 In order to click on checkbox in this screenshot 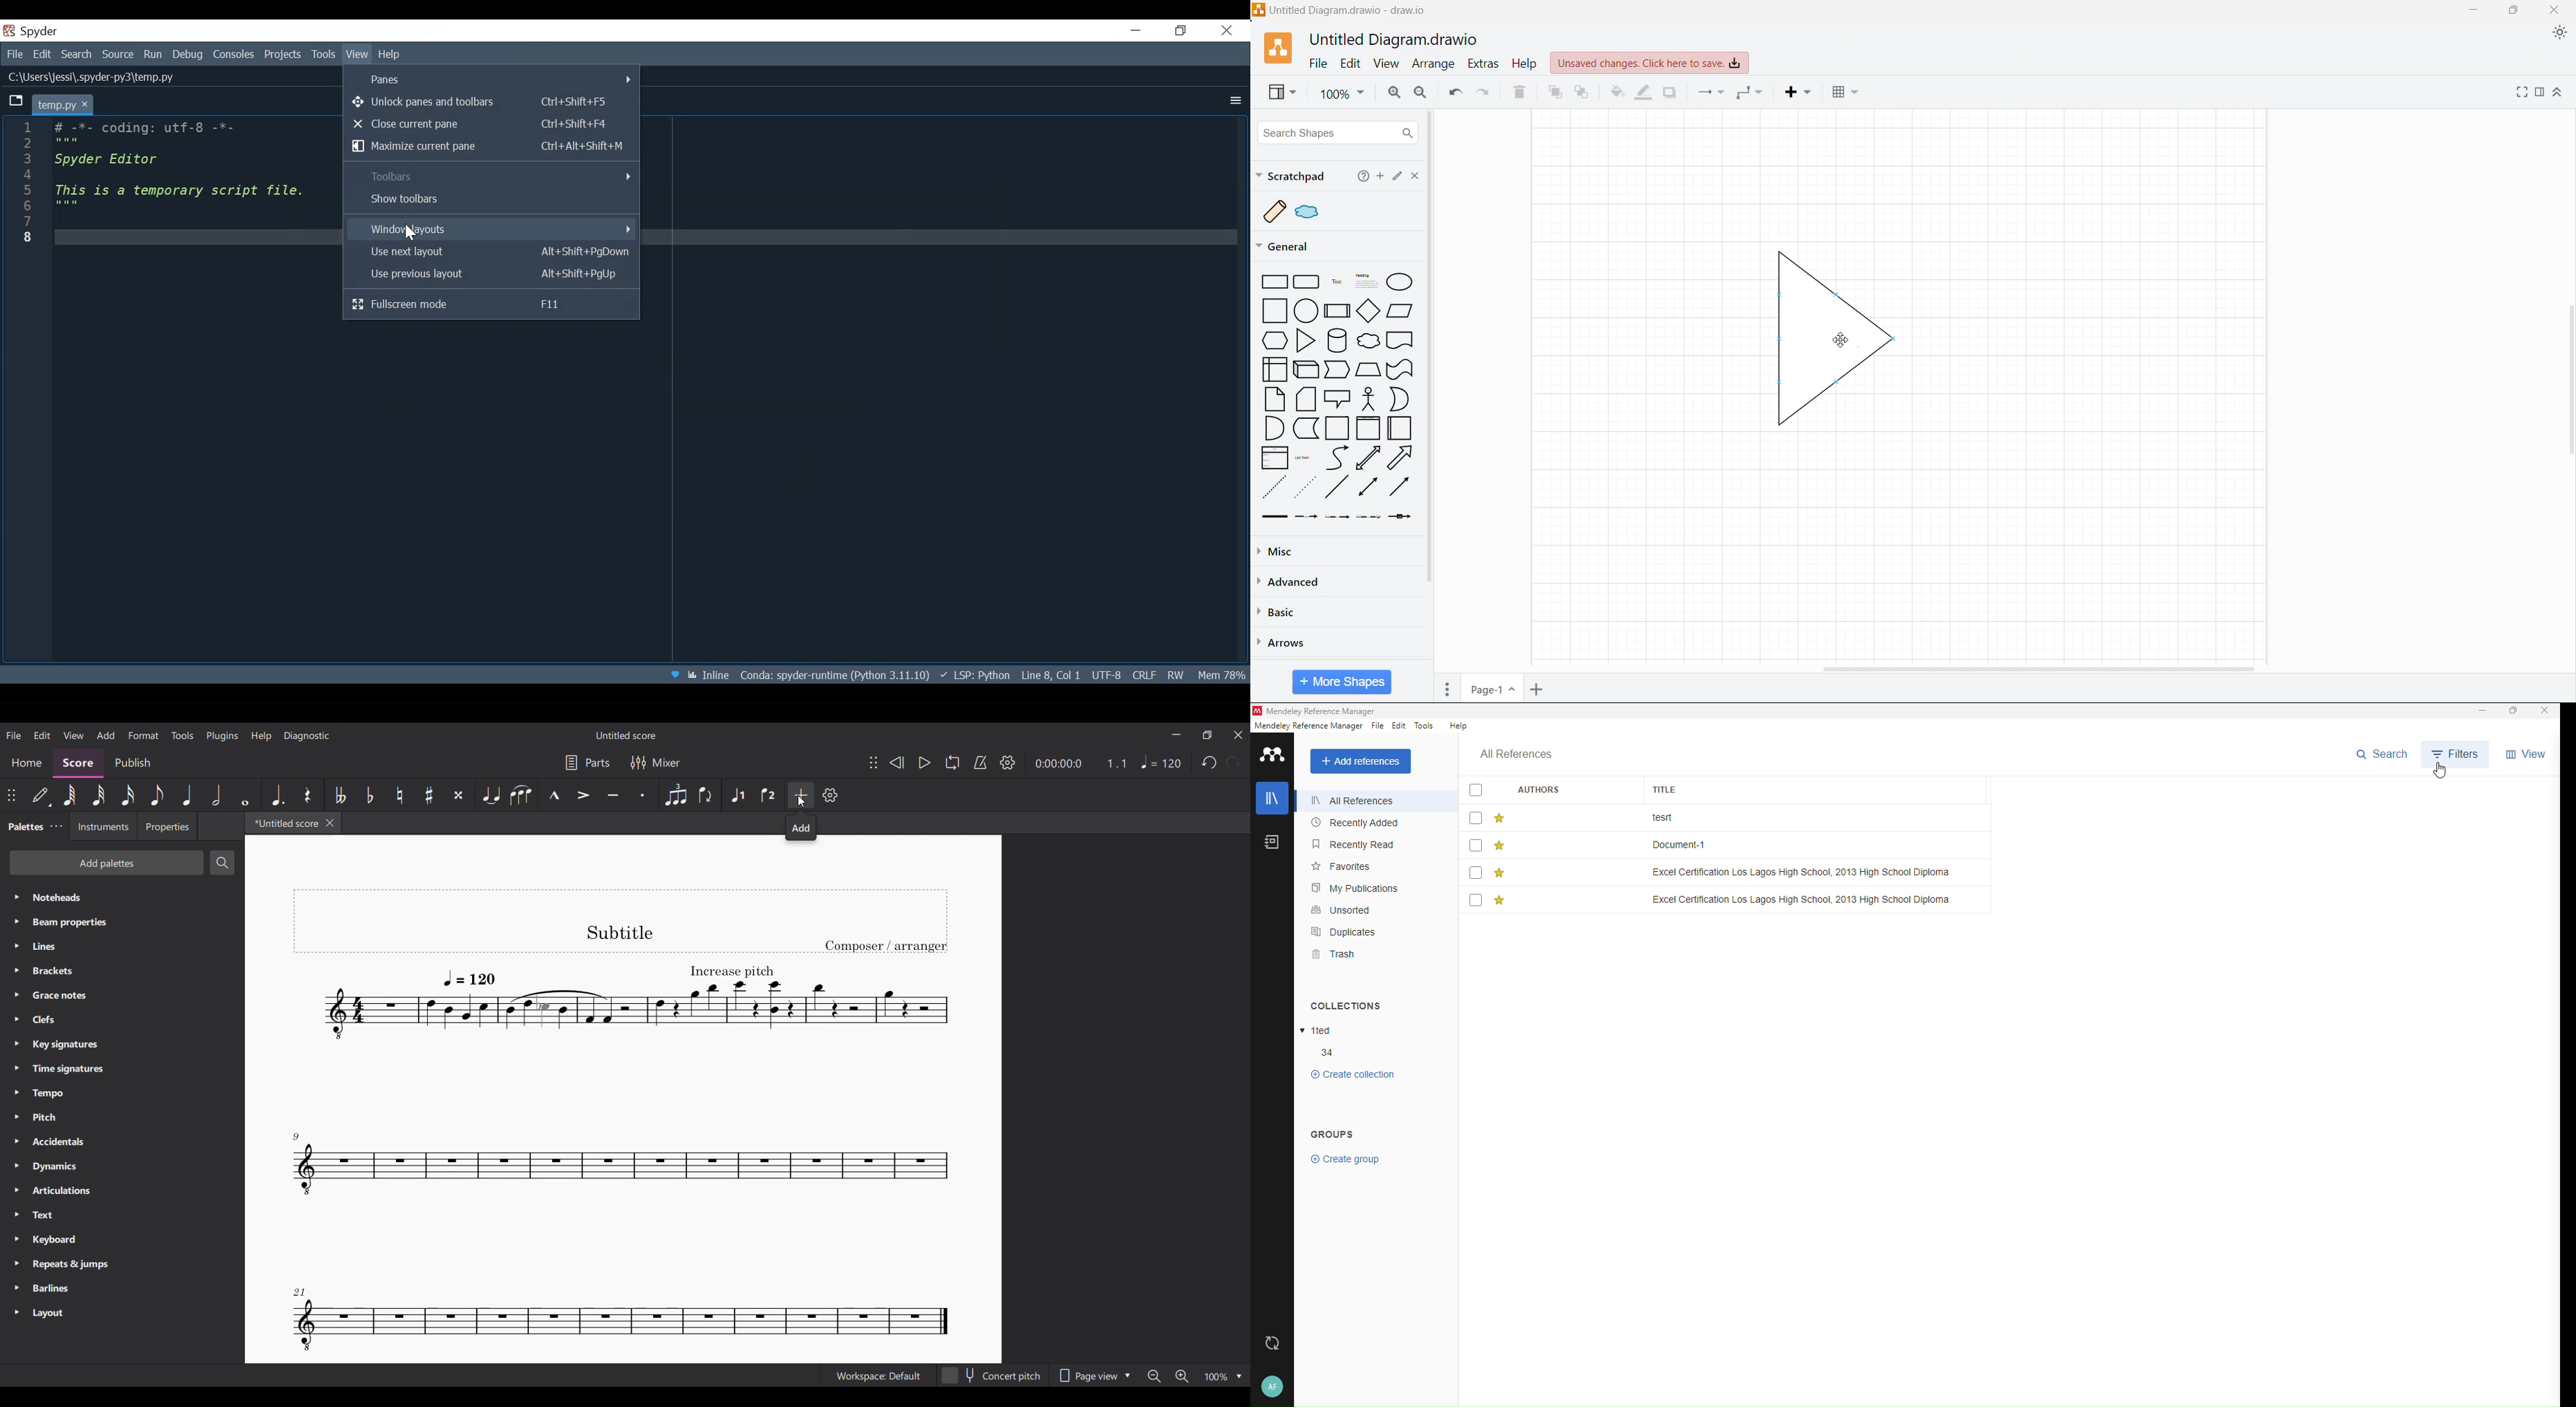, I will do `click(1476, 871)`.